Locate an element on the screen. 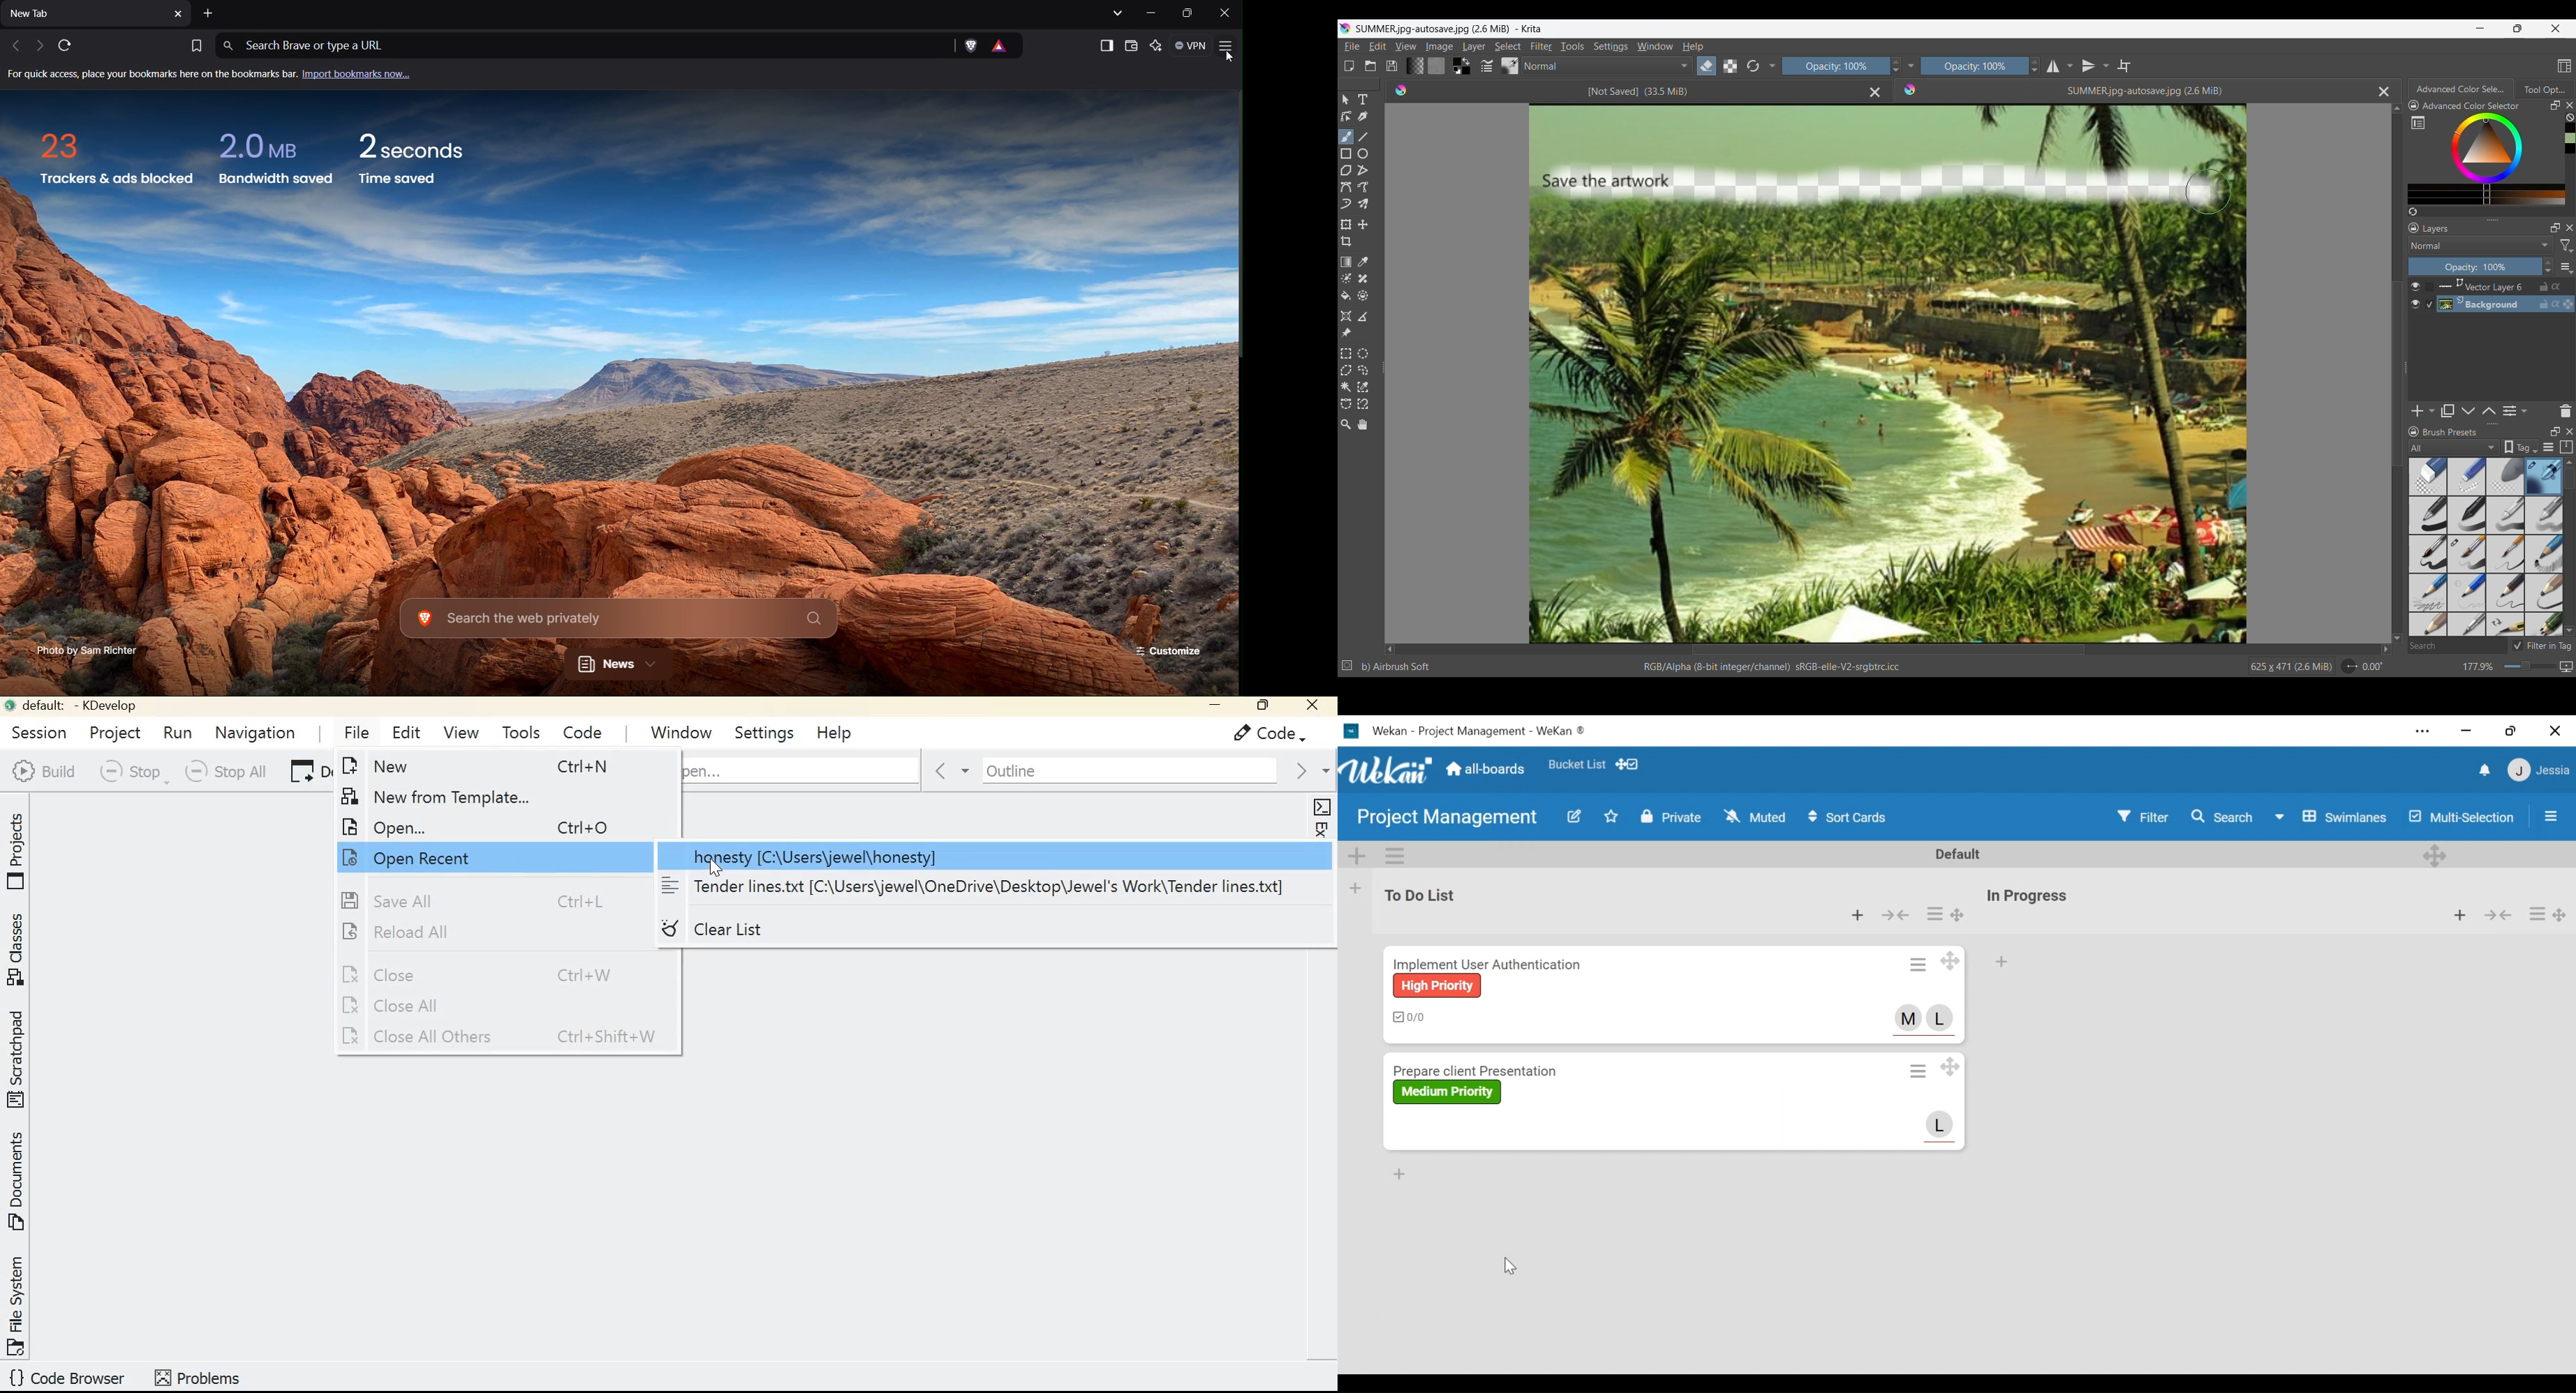 Image resolution: width=2576 pixels, height=1400 pixels. Board Title is located at coordinates (1475, 730).